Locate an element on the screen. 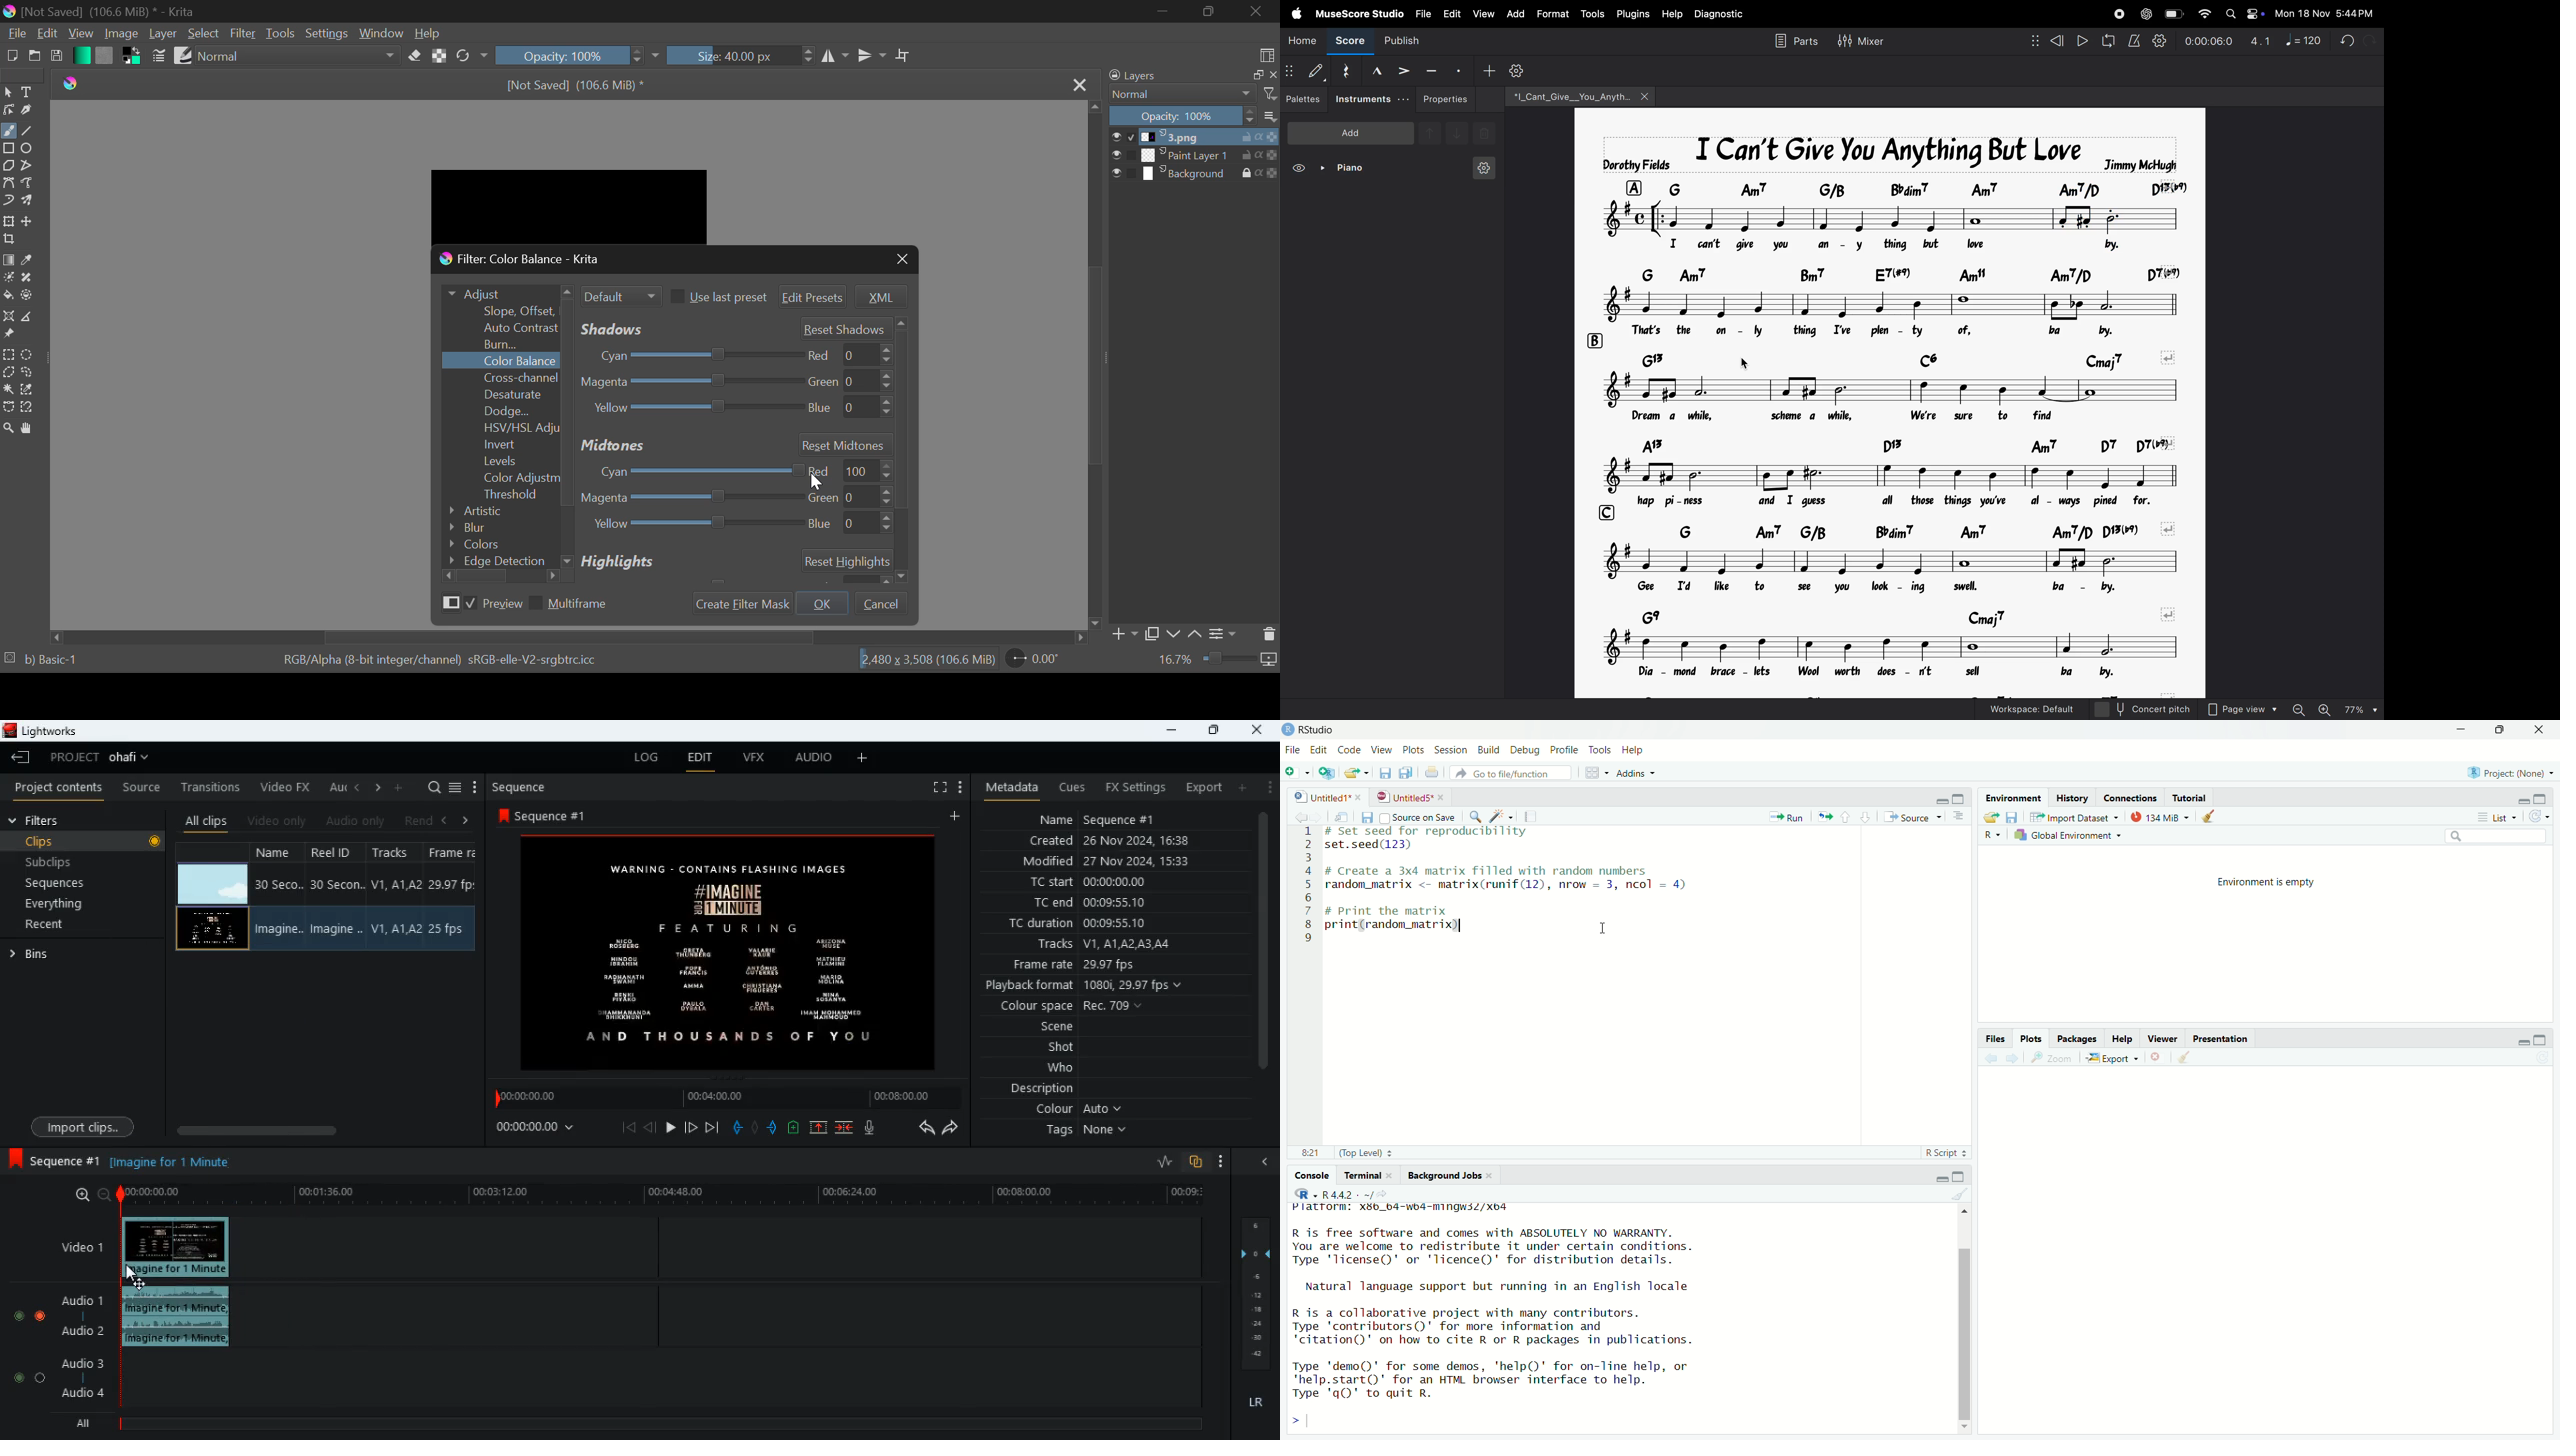 This screenshot has width=2576, height=1456. delete is located at coordinates (1484, 134).